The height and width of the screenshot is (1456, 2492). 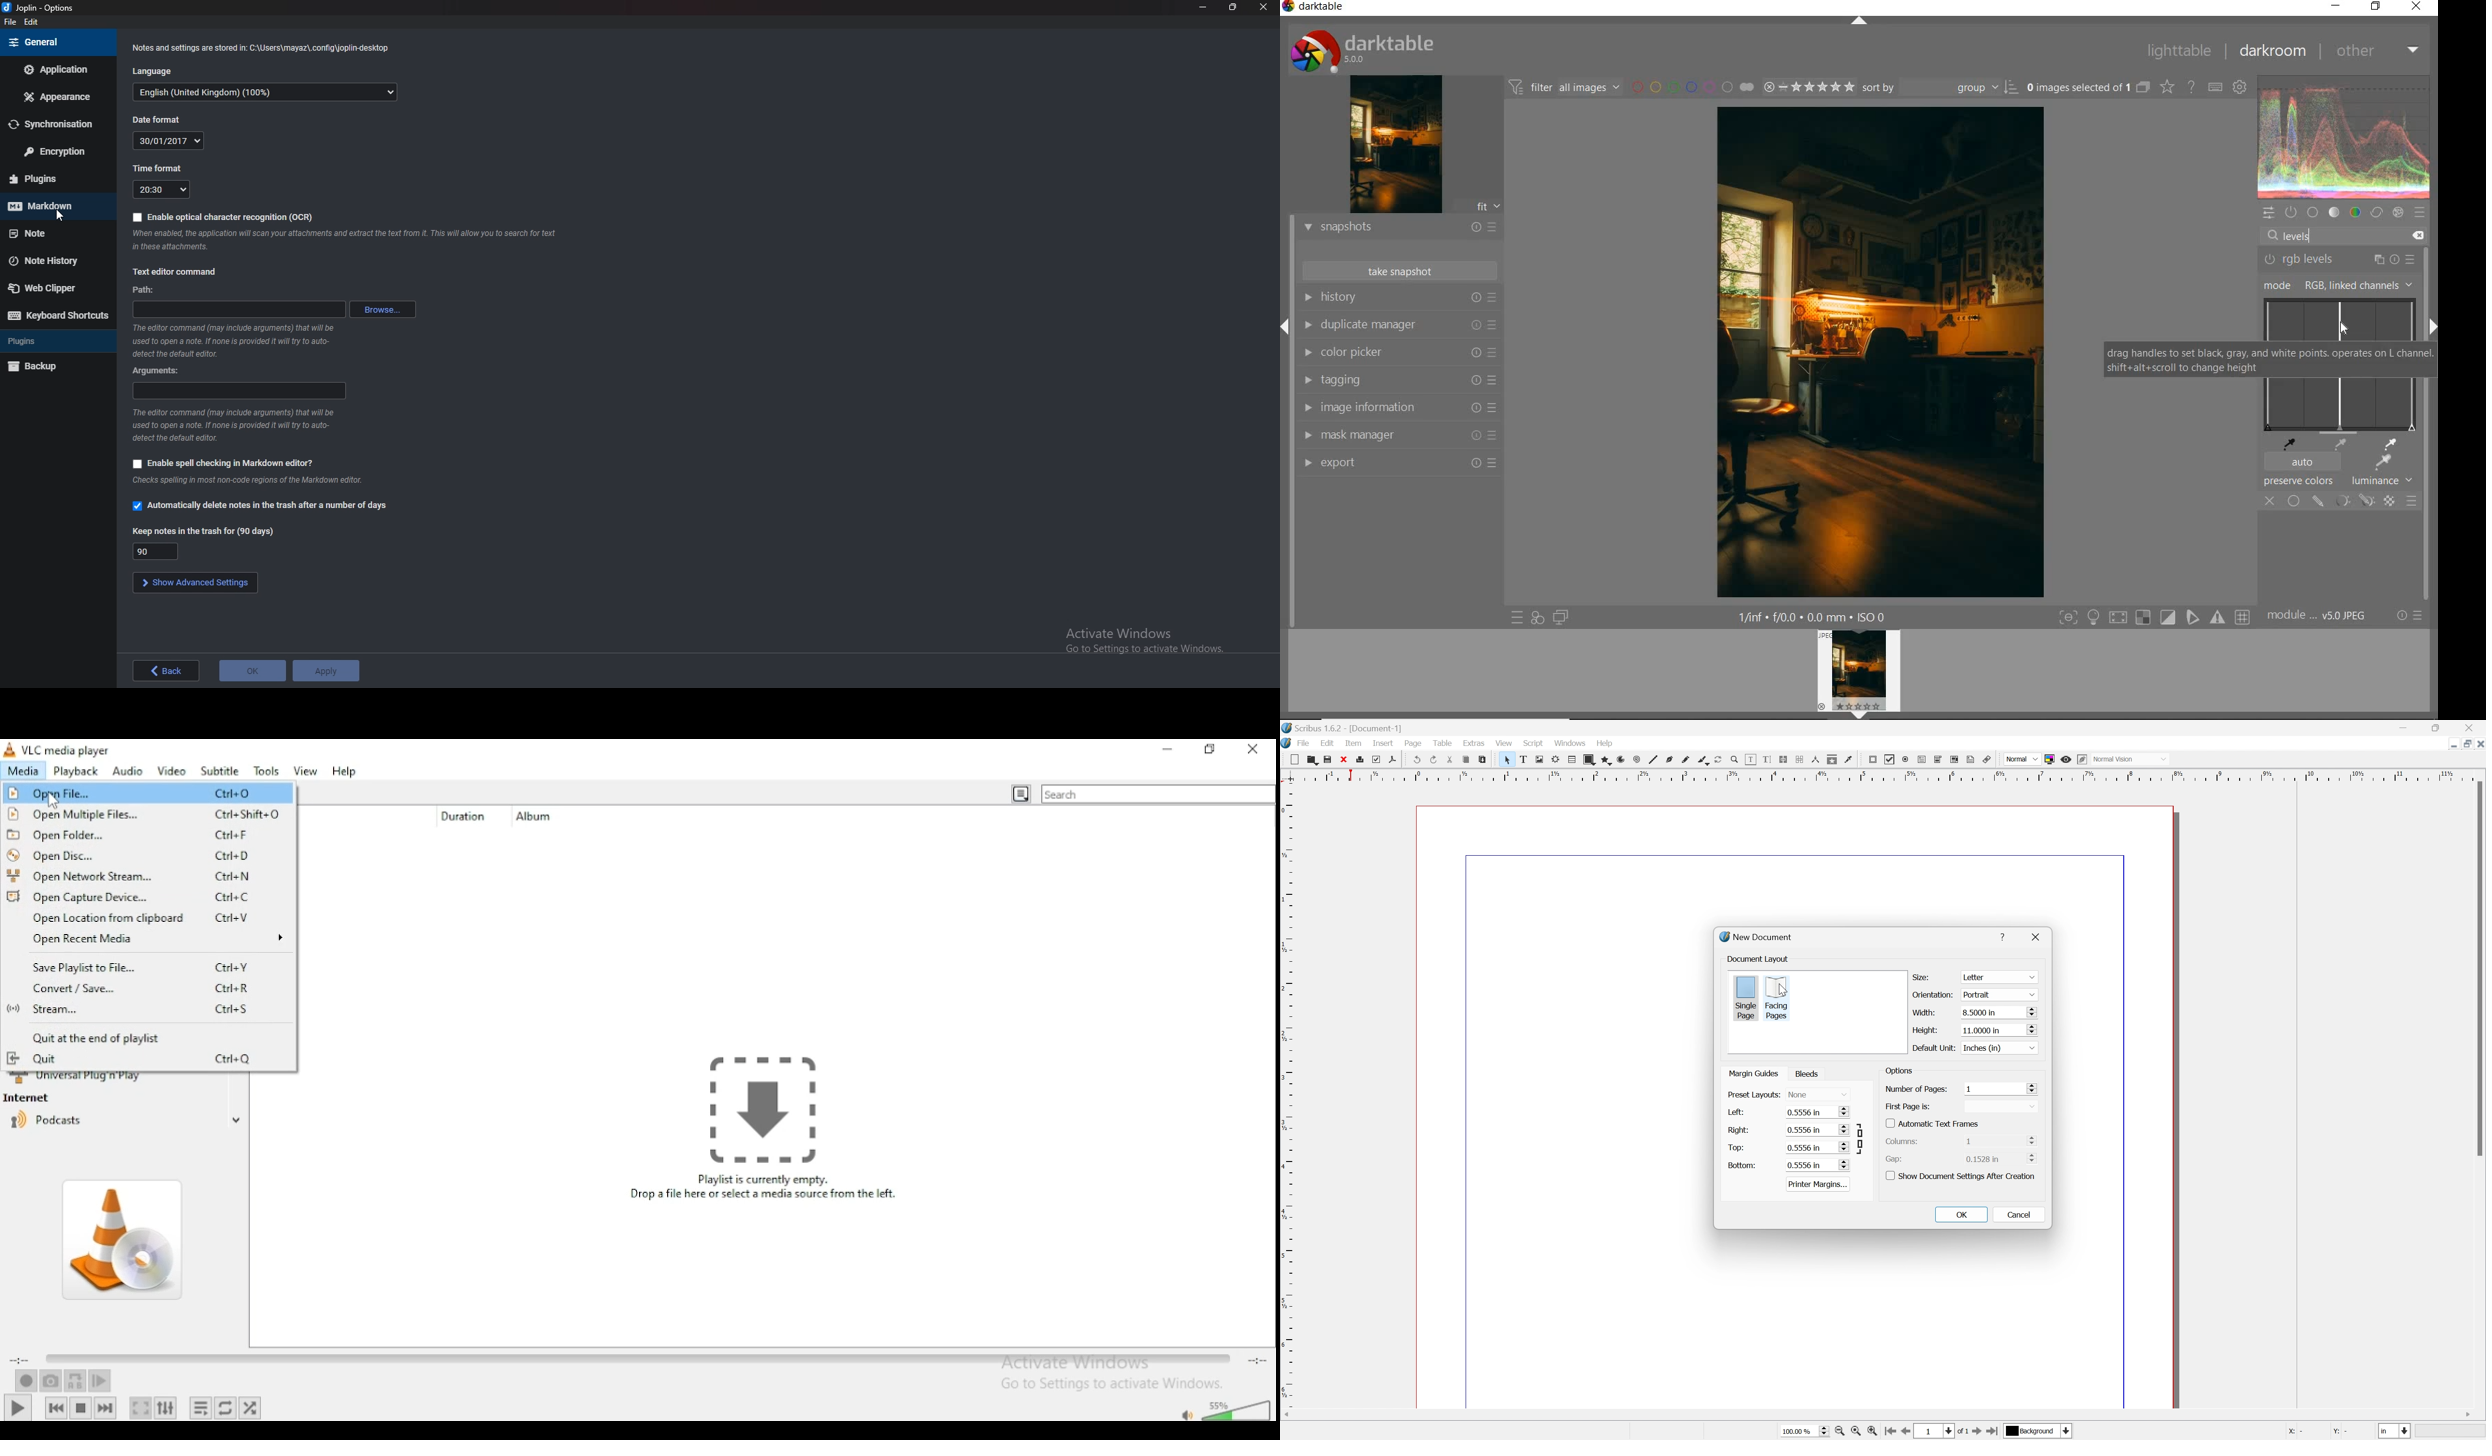 What do you see at coordinates (57, 261) in the screenshot?
I see `Note history` at bounding box center [57, 261].